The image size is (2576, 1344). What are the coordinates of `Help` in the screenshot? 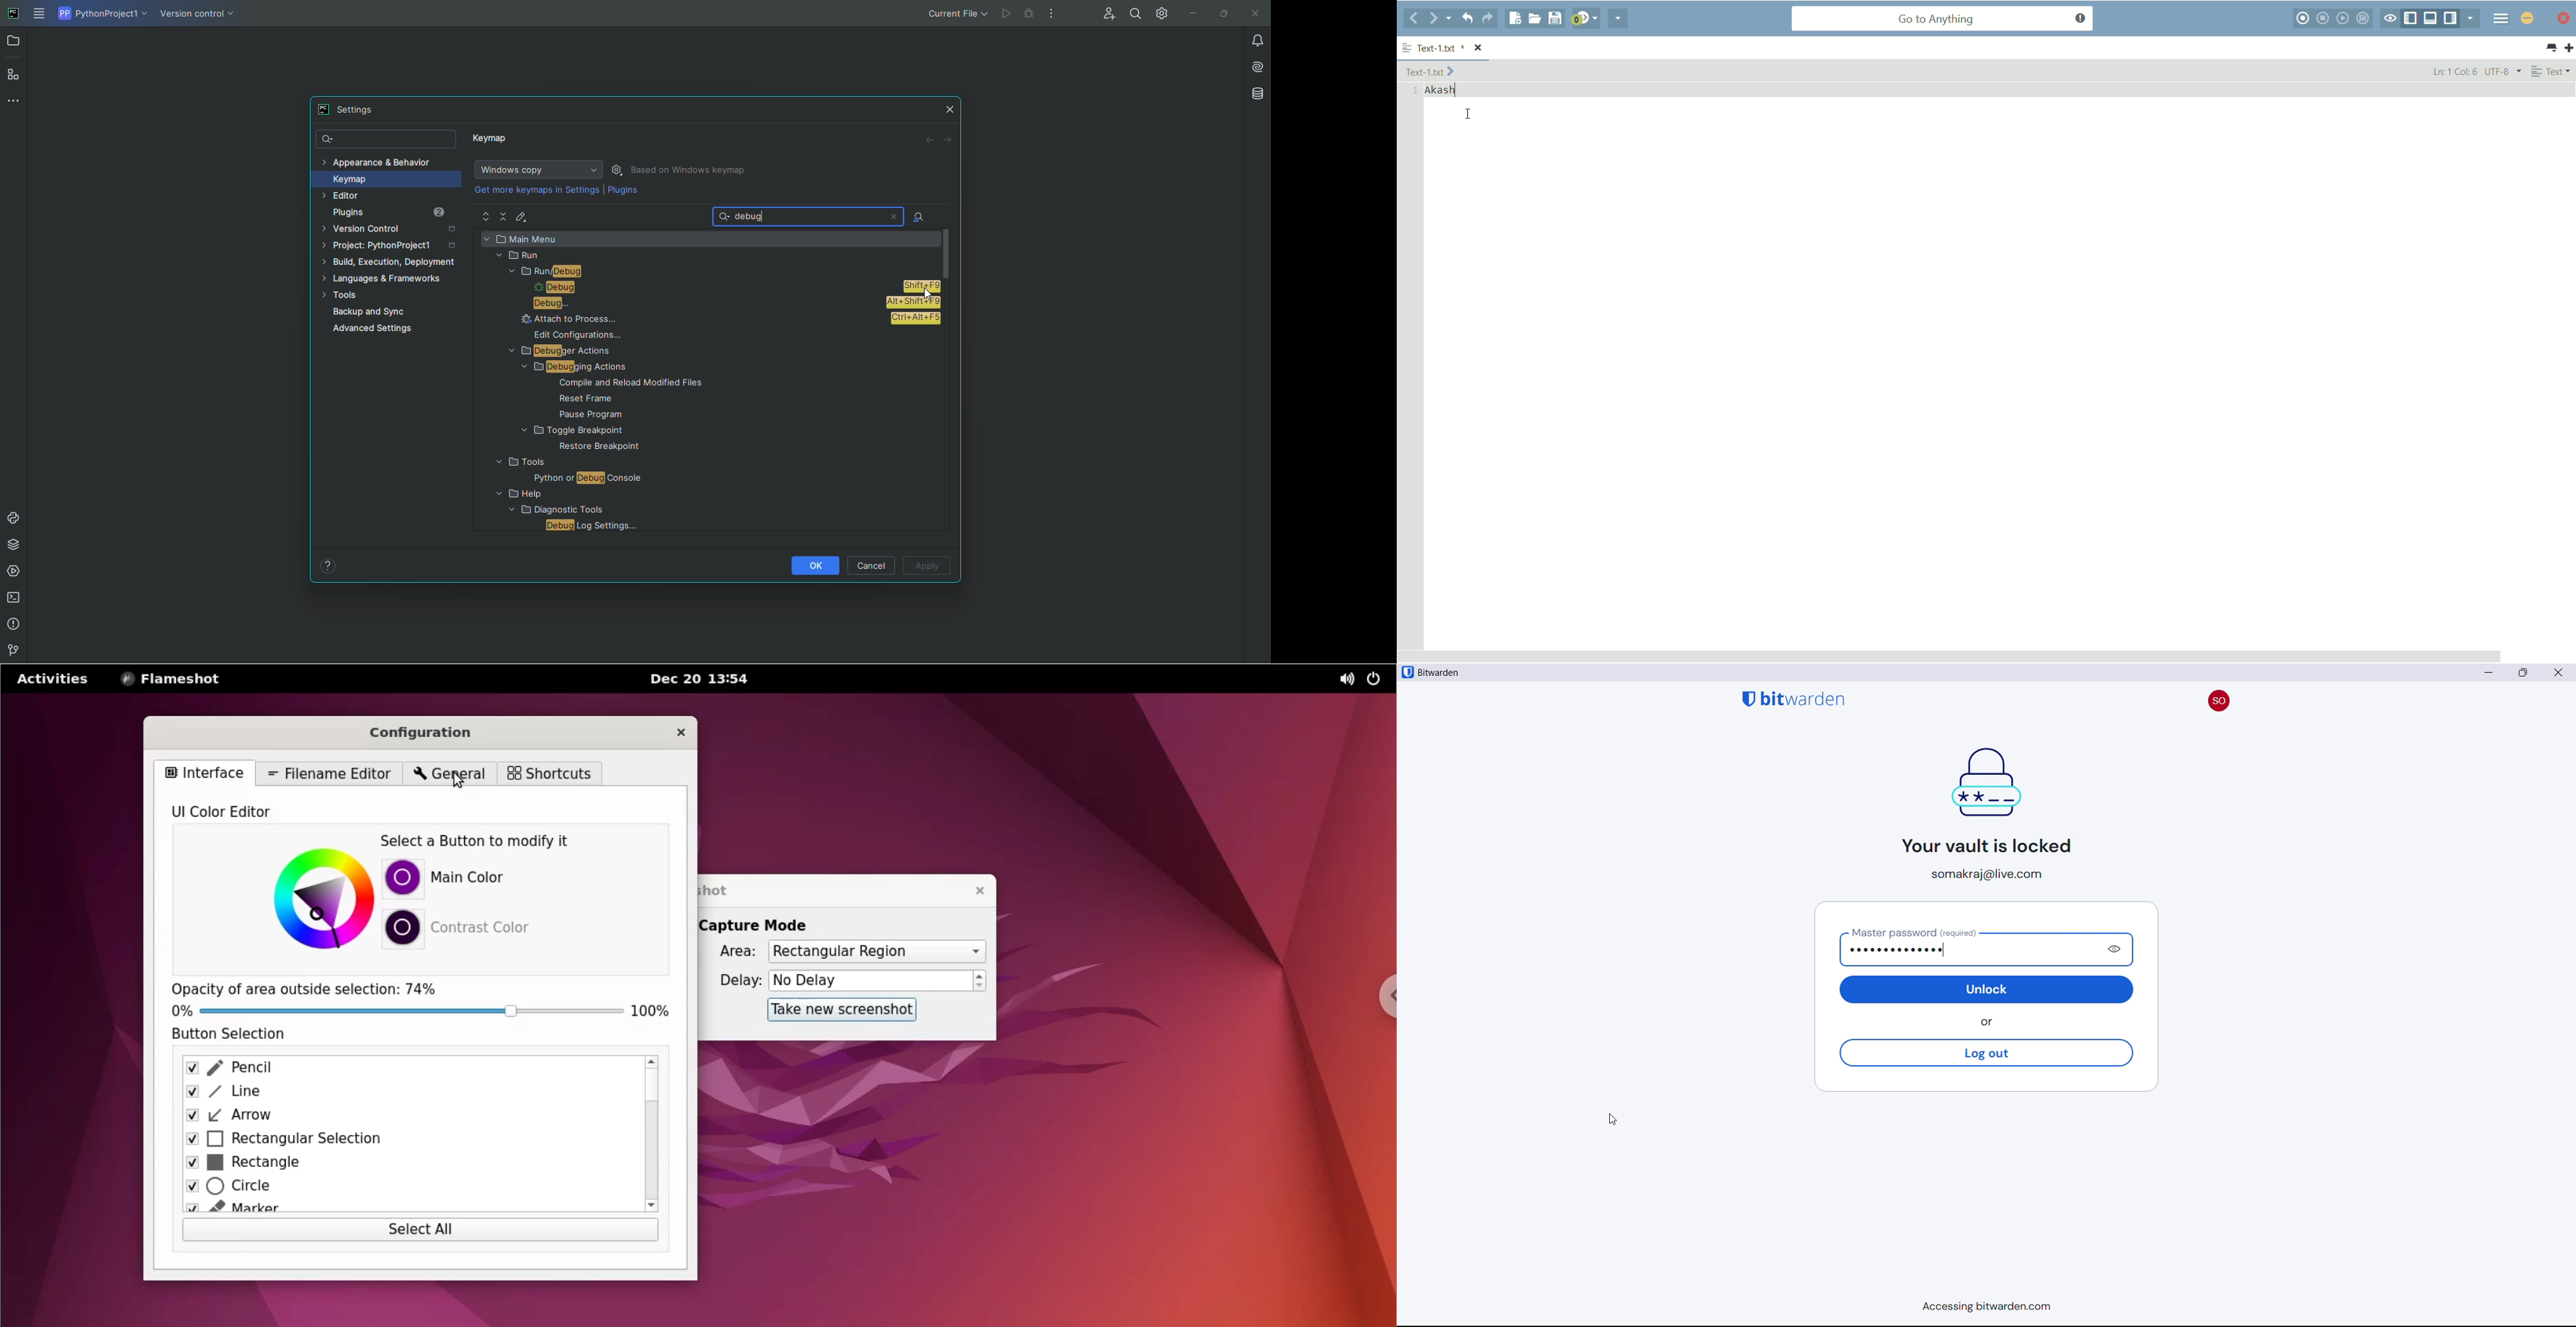 It's located at (328, 565).